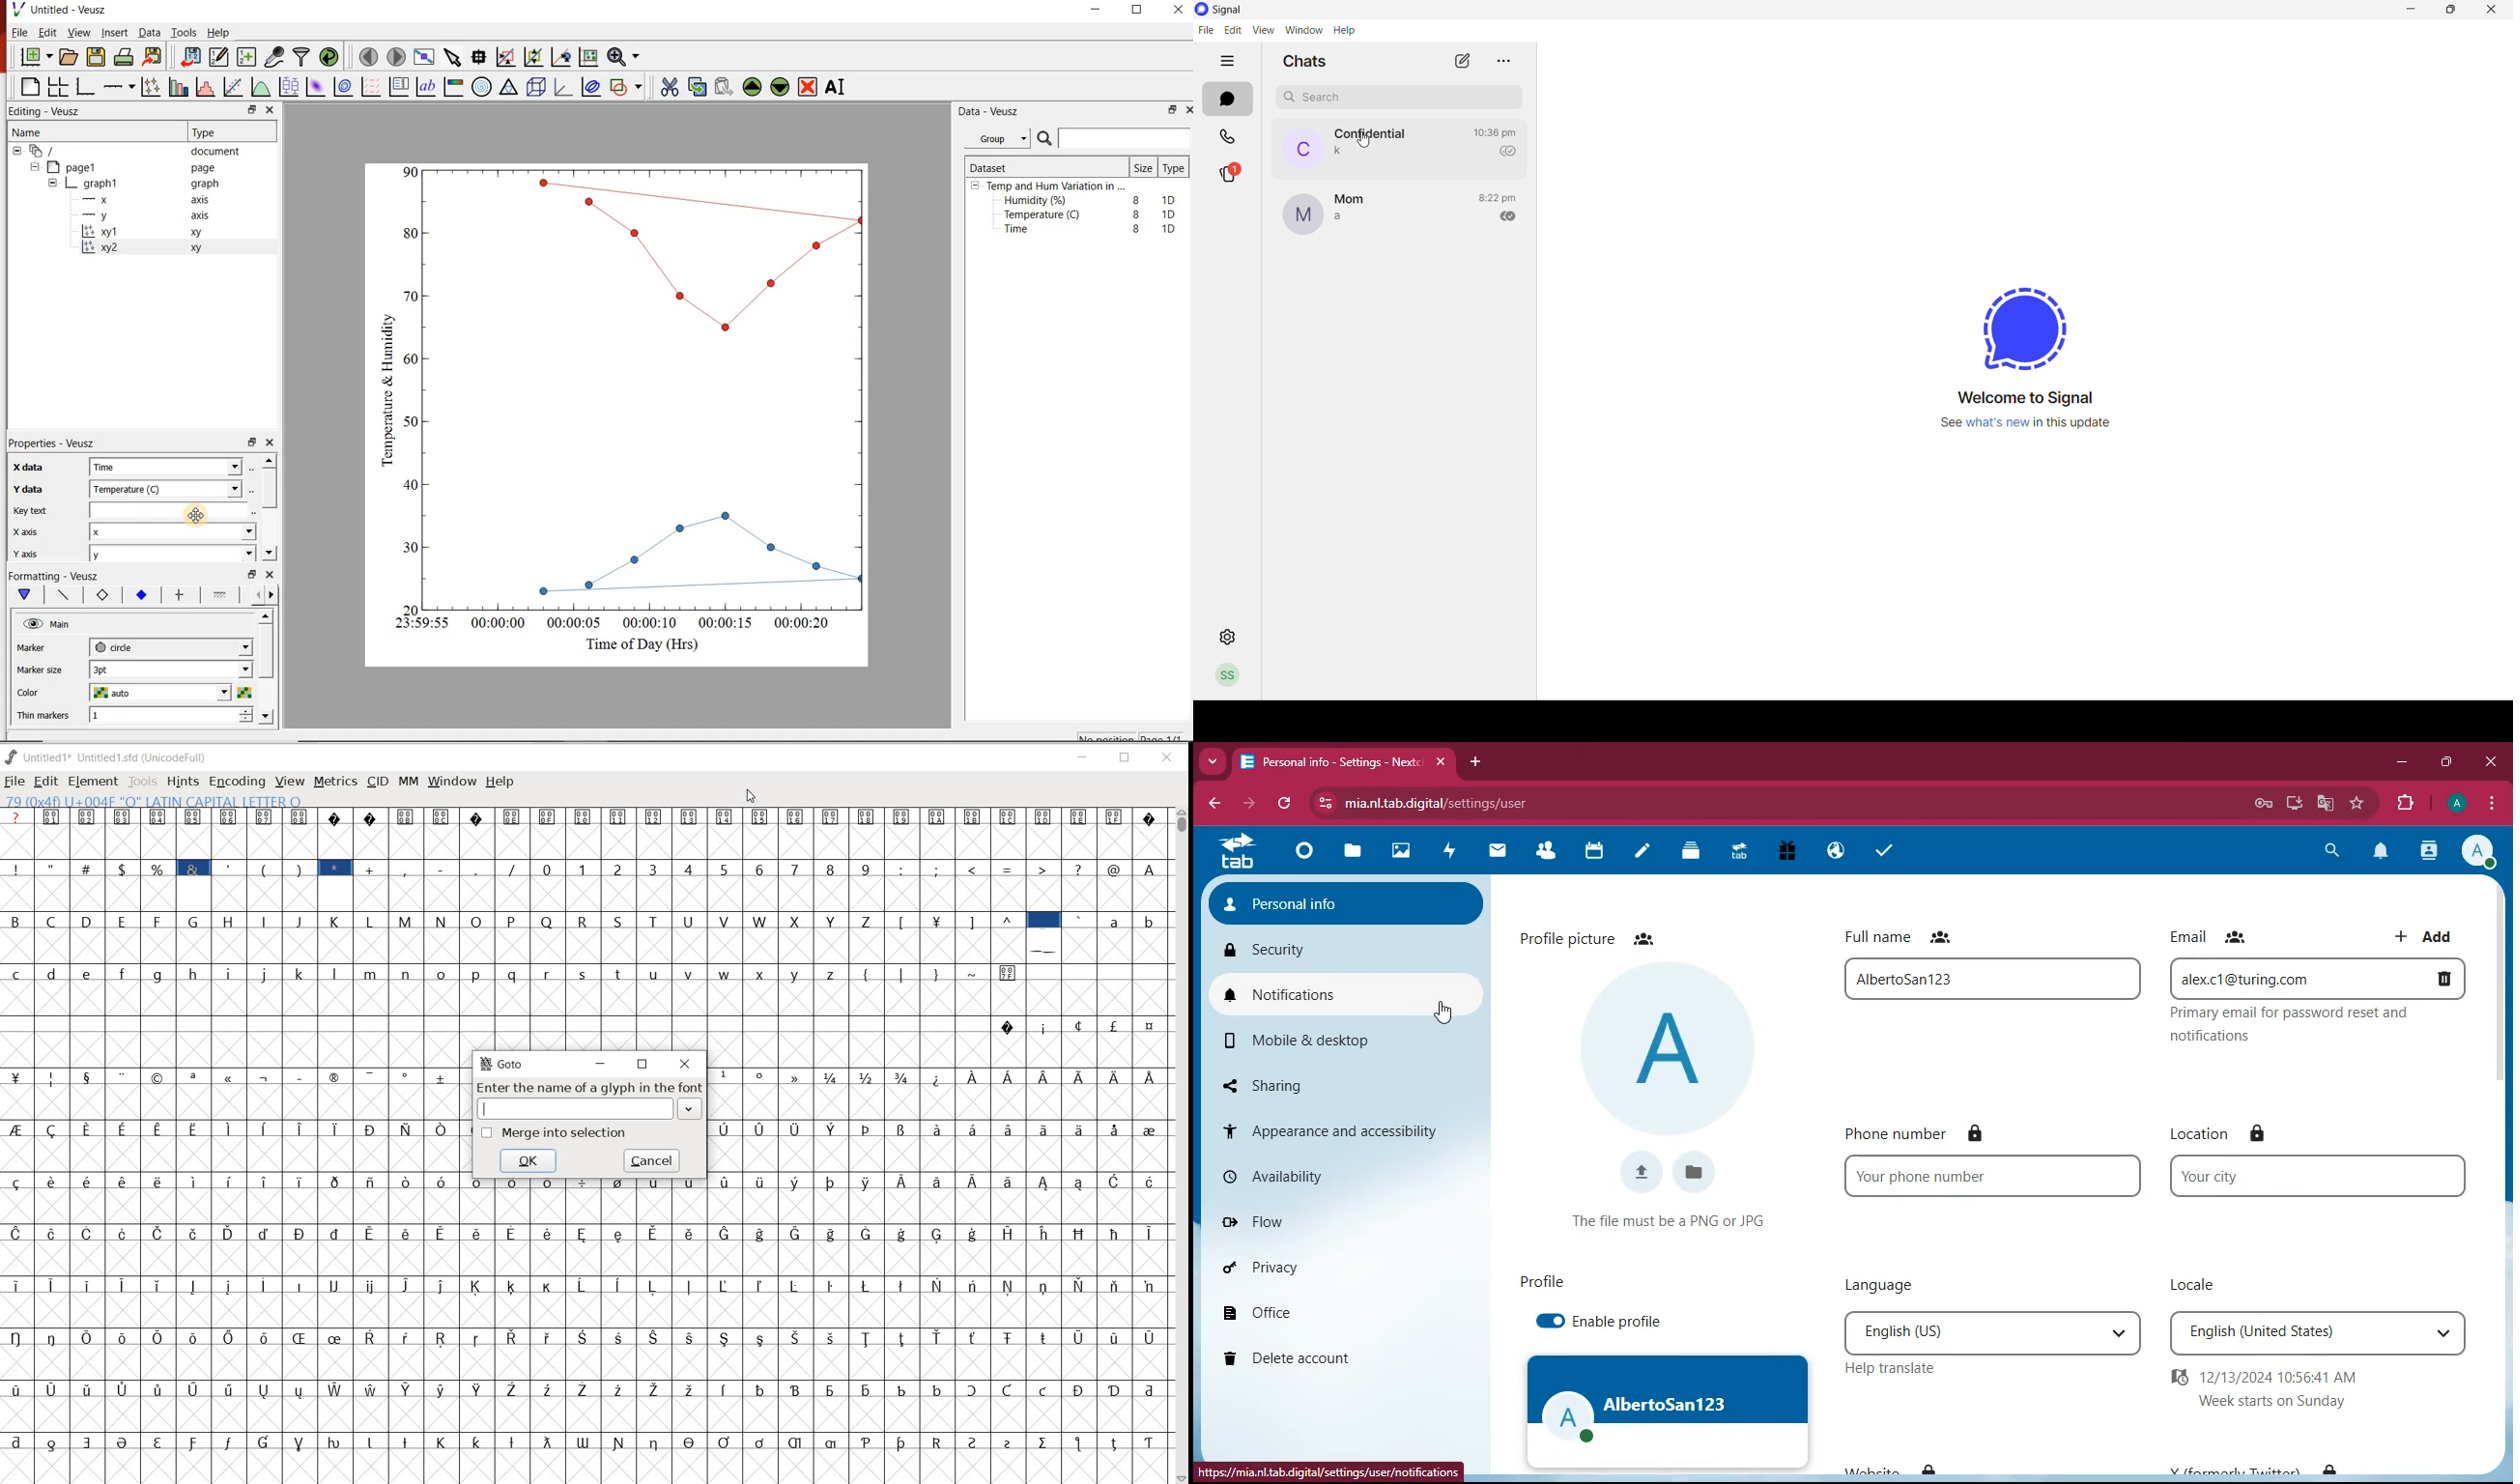  I want to click on profile picture, so click(1303, 215).